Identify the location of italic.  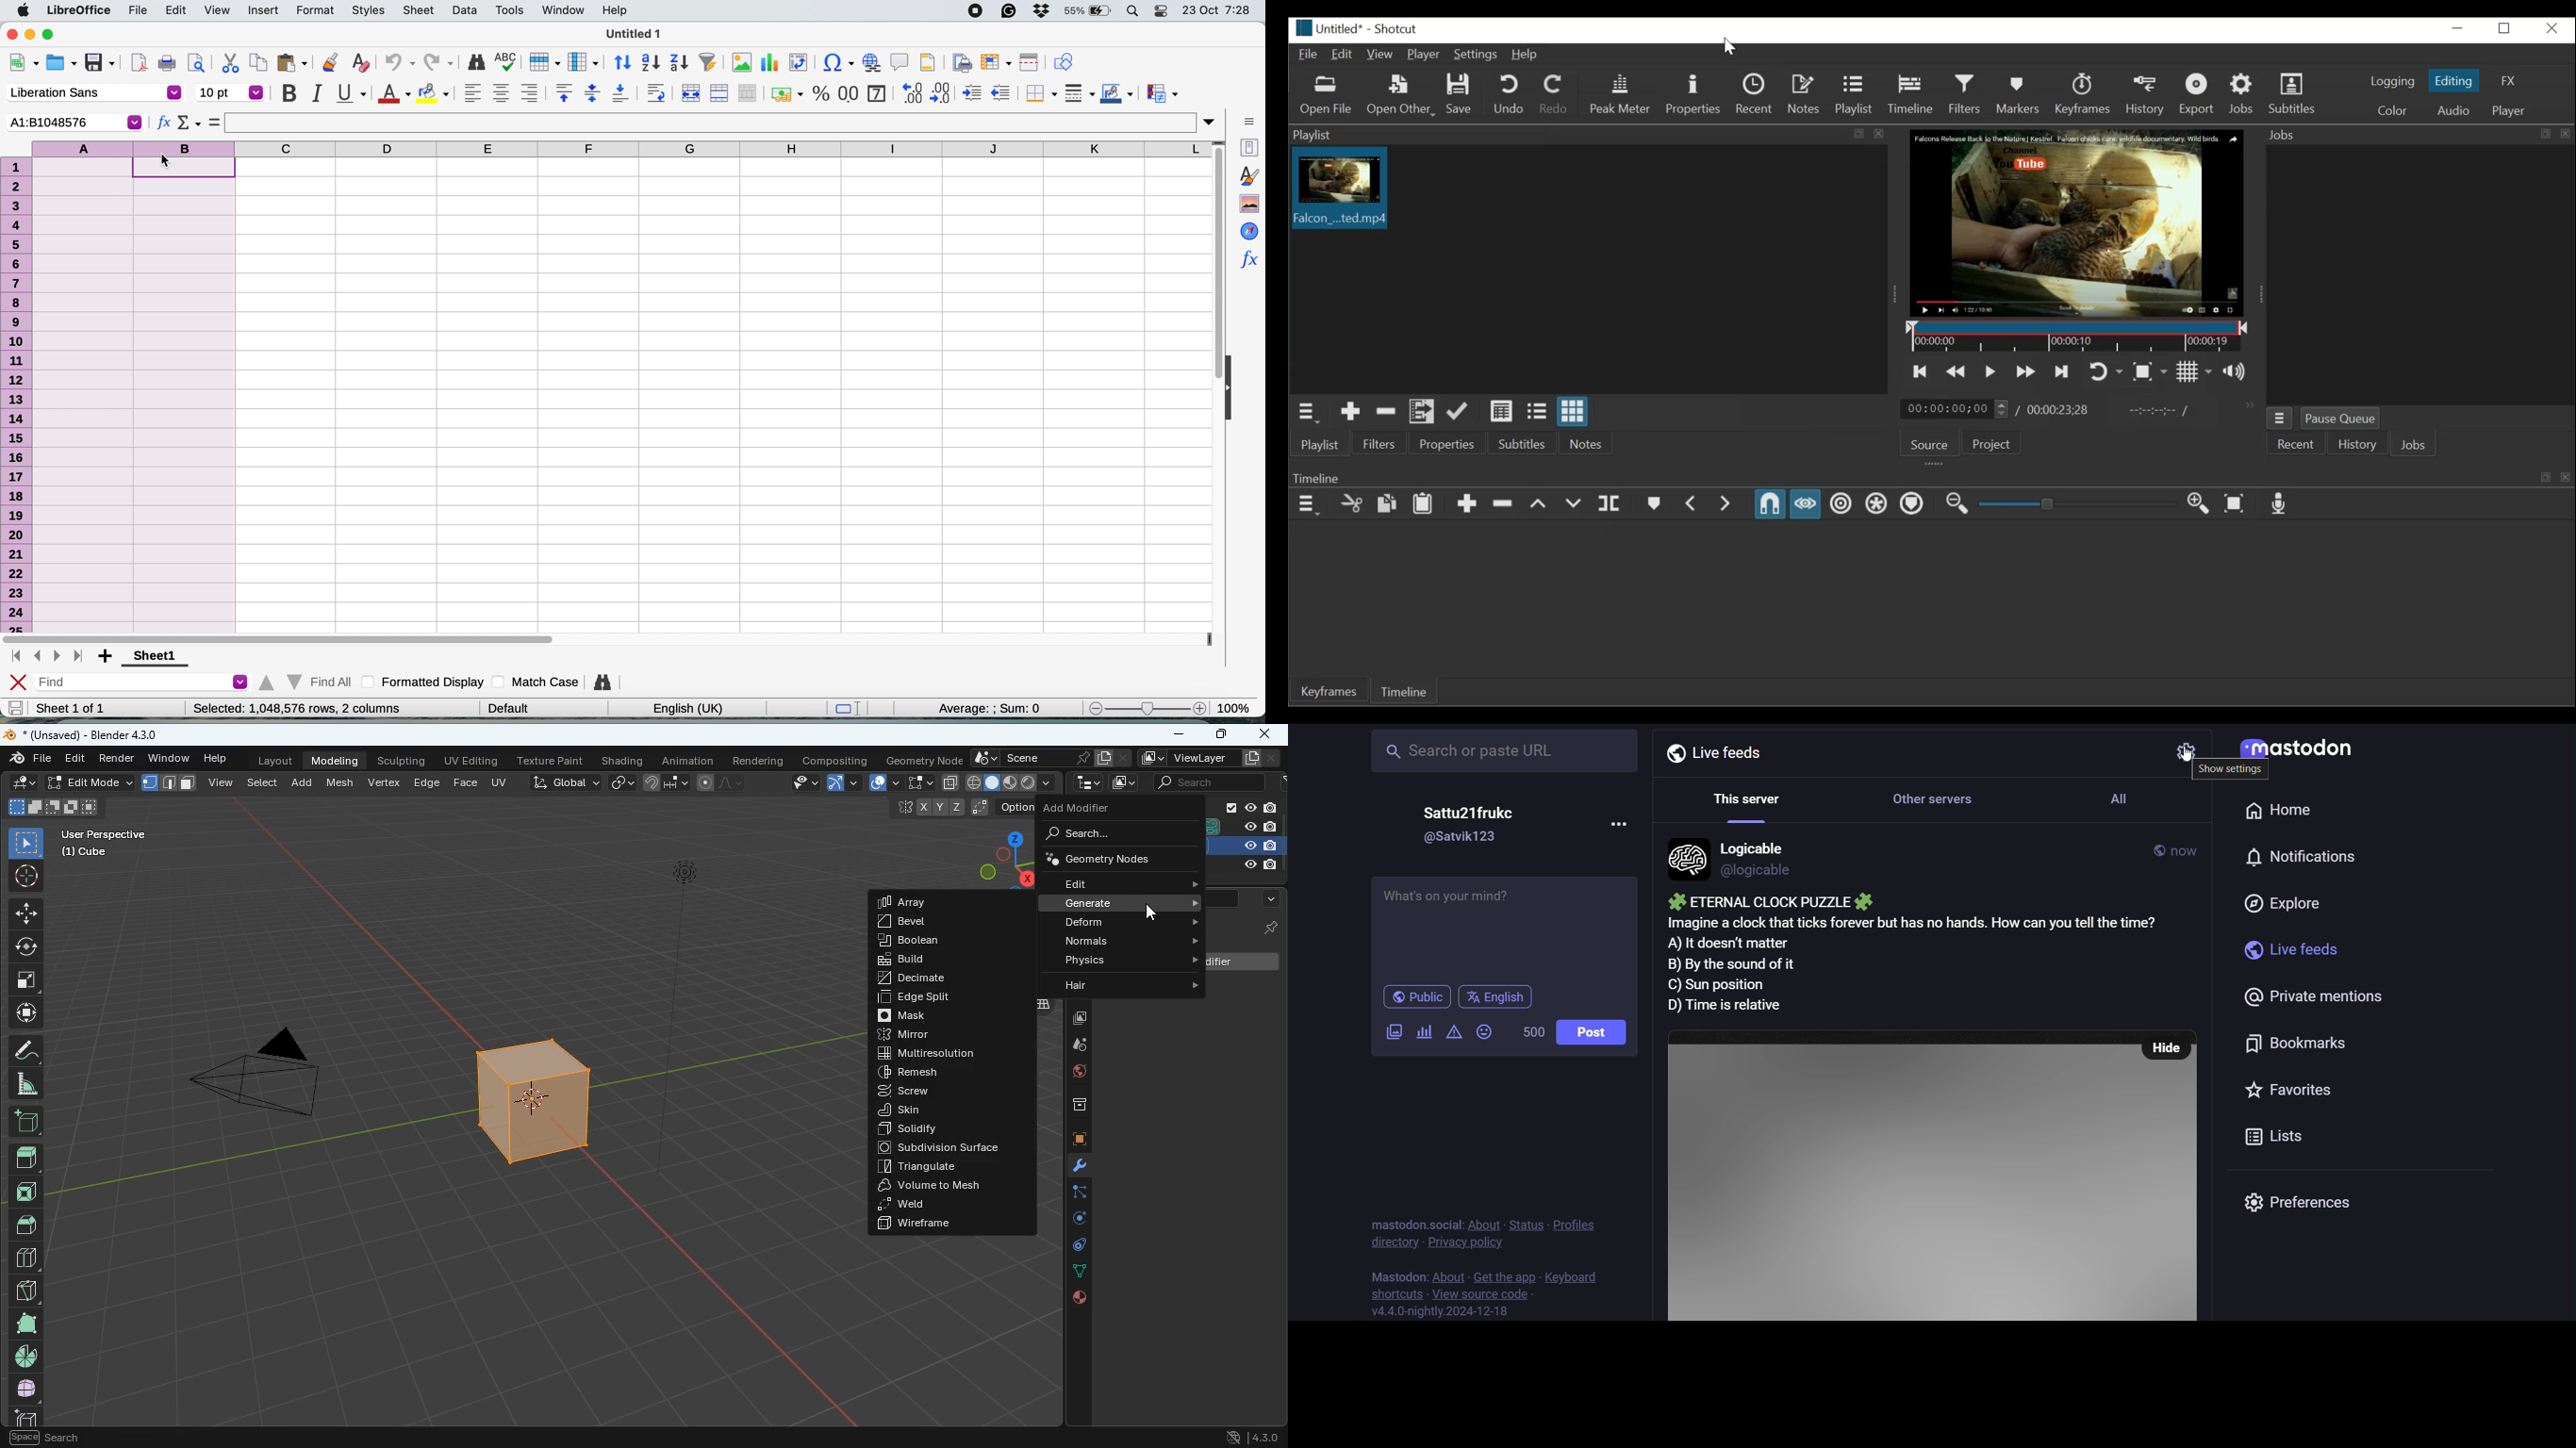
(319, 94).